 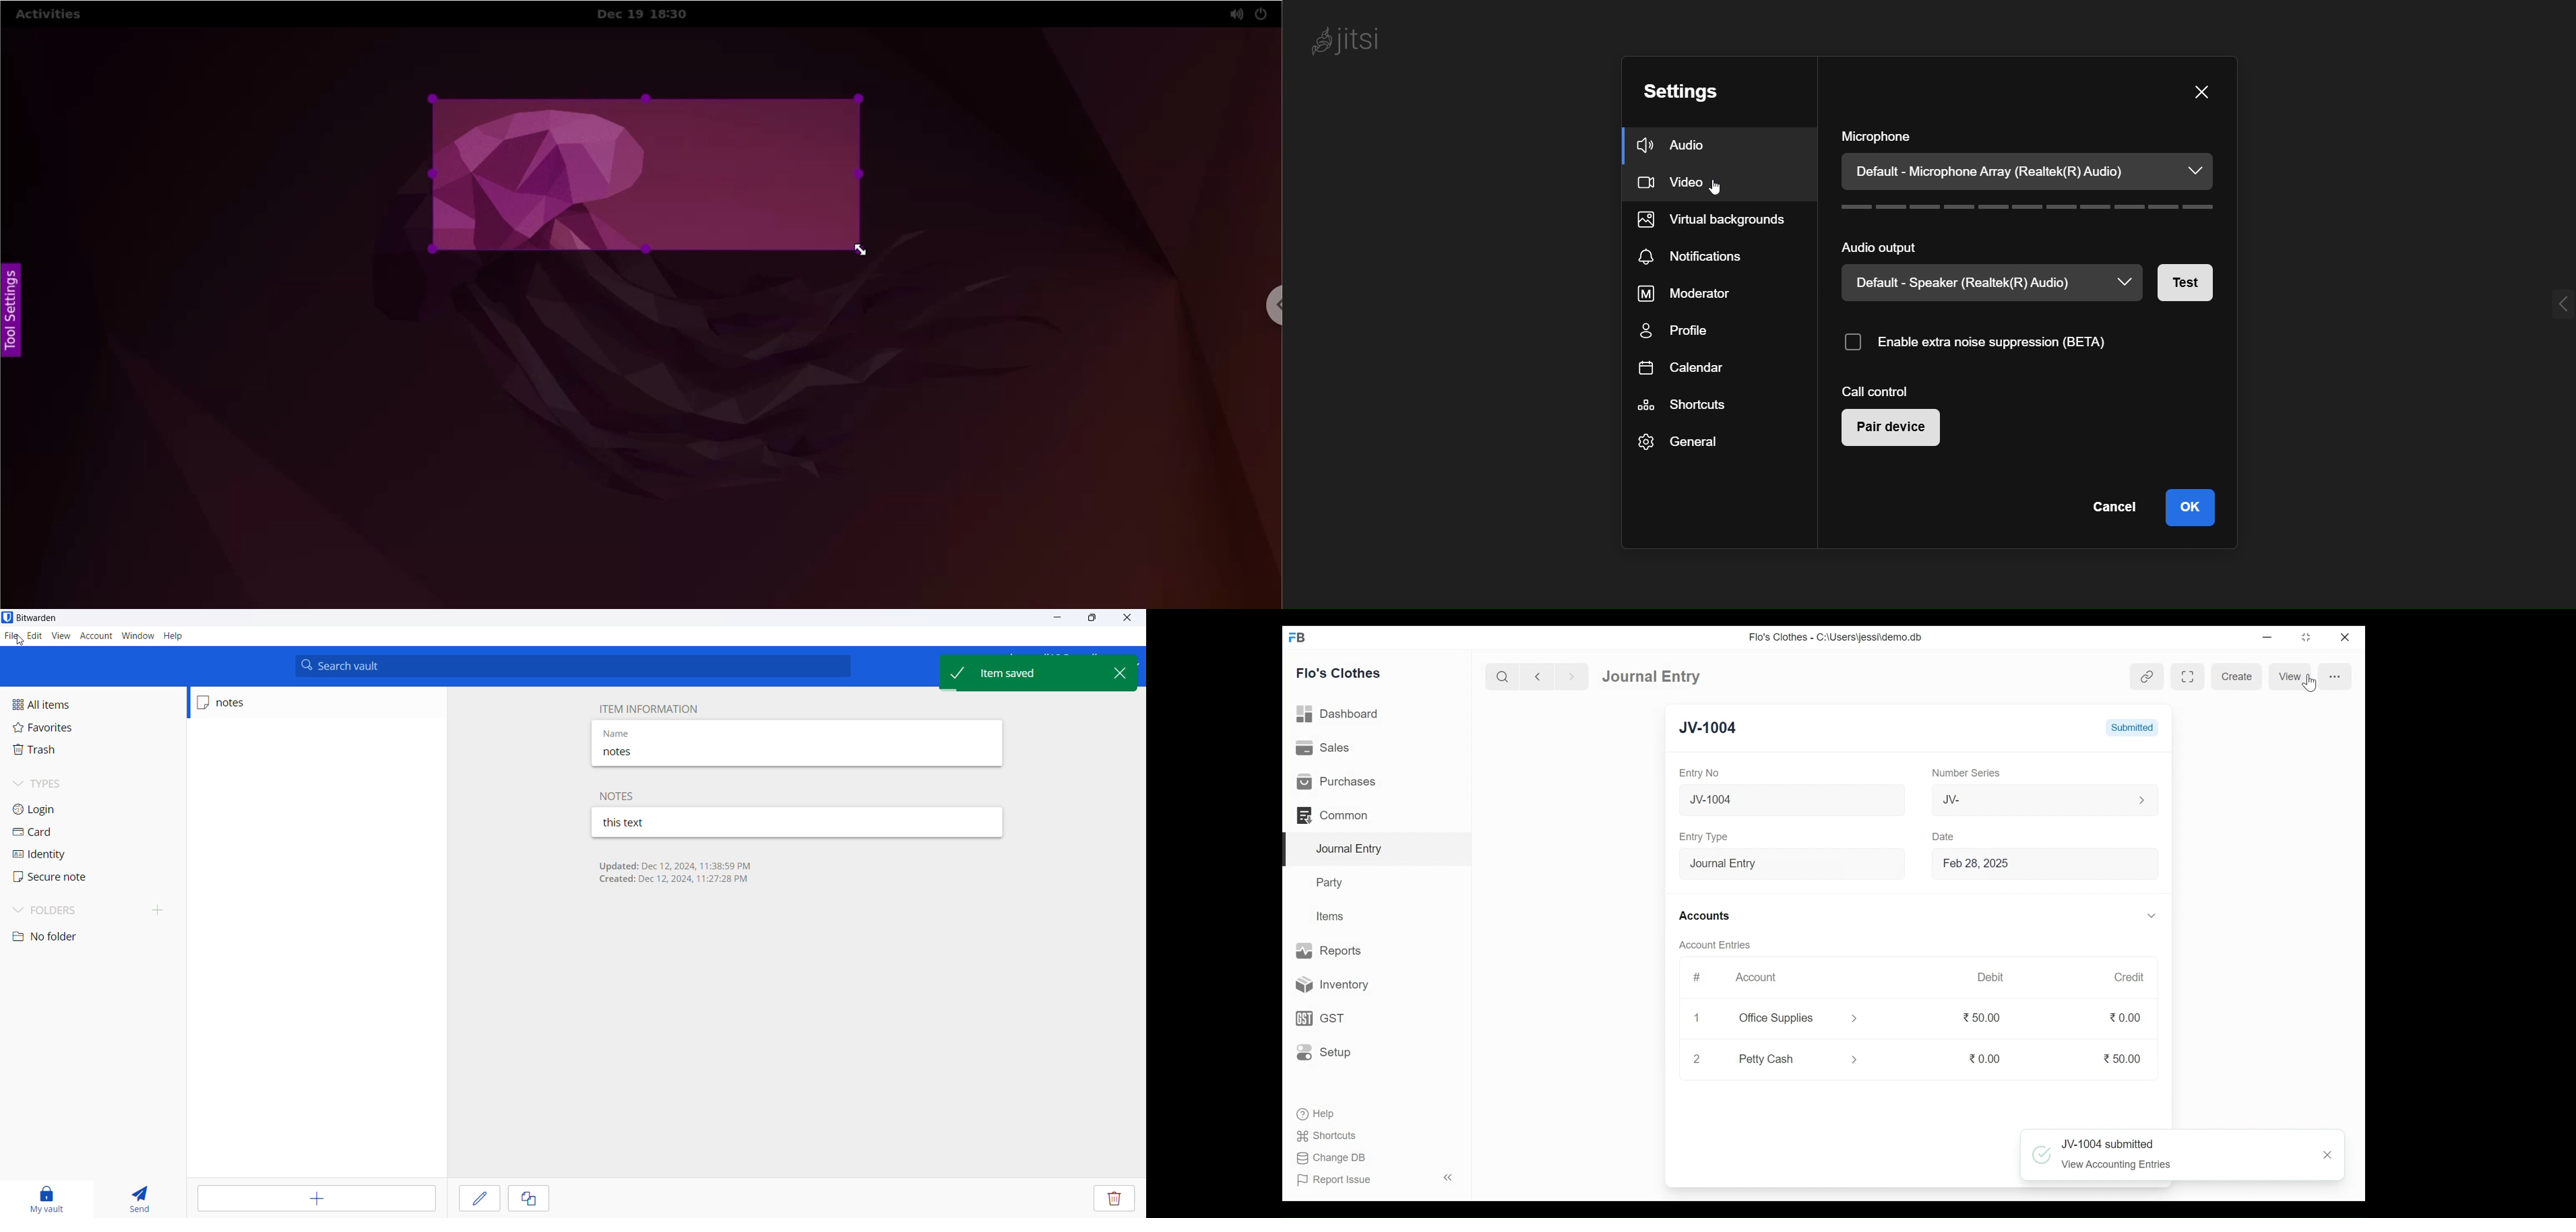 I want to click on Search, so click(x=1502, y=677).